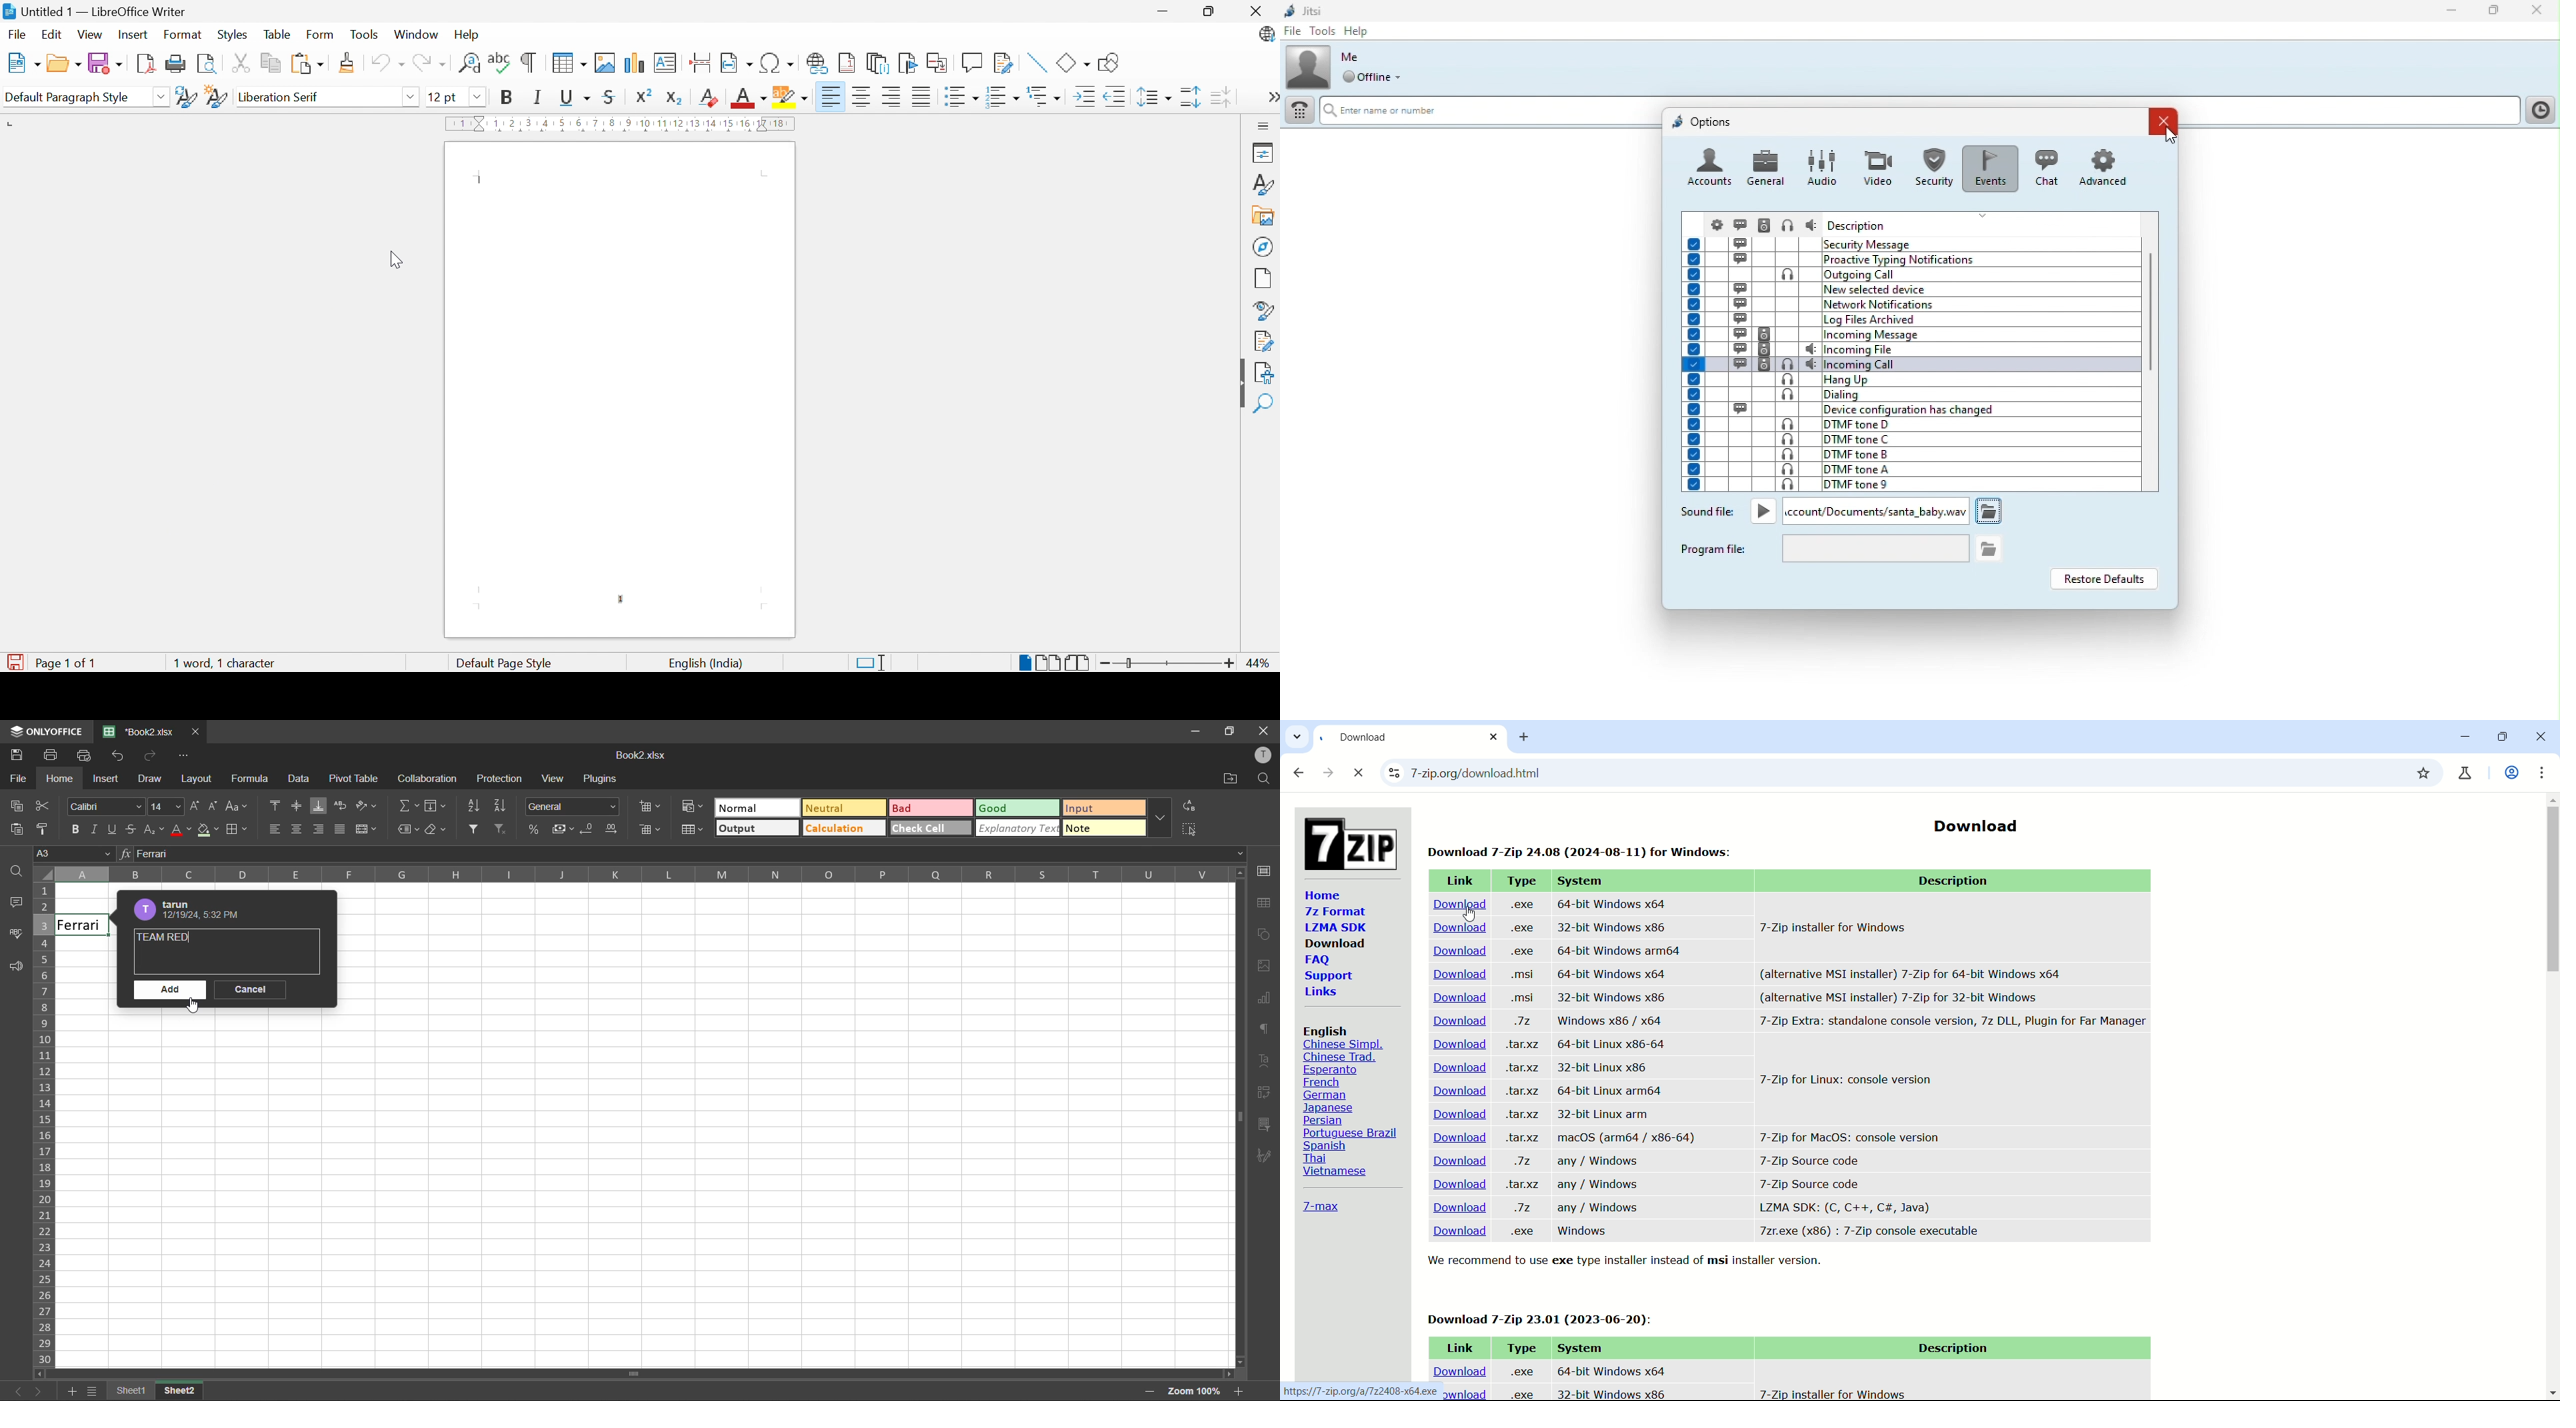 The height and width of the screenshot is (1428, 2576). I want to click on Events and description, so click(1912, 243).